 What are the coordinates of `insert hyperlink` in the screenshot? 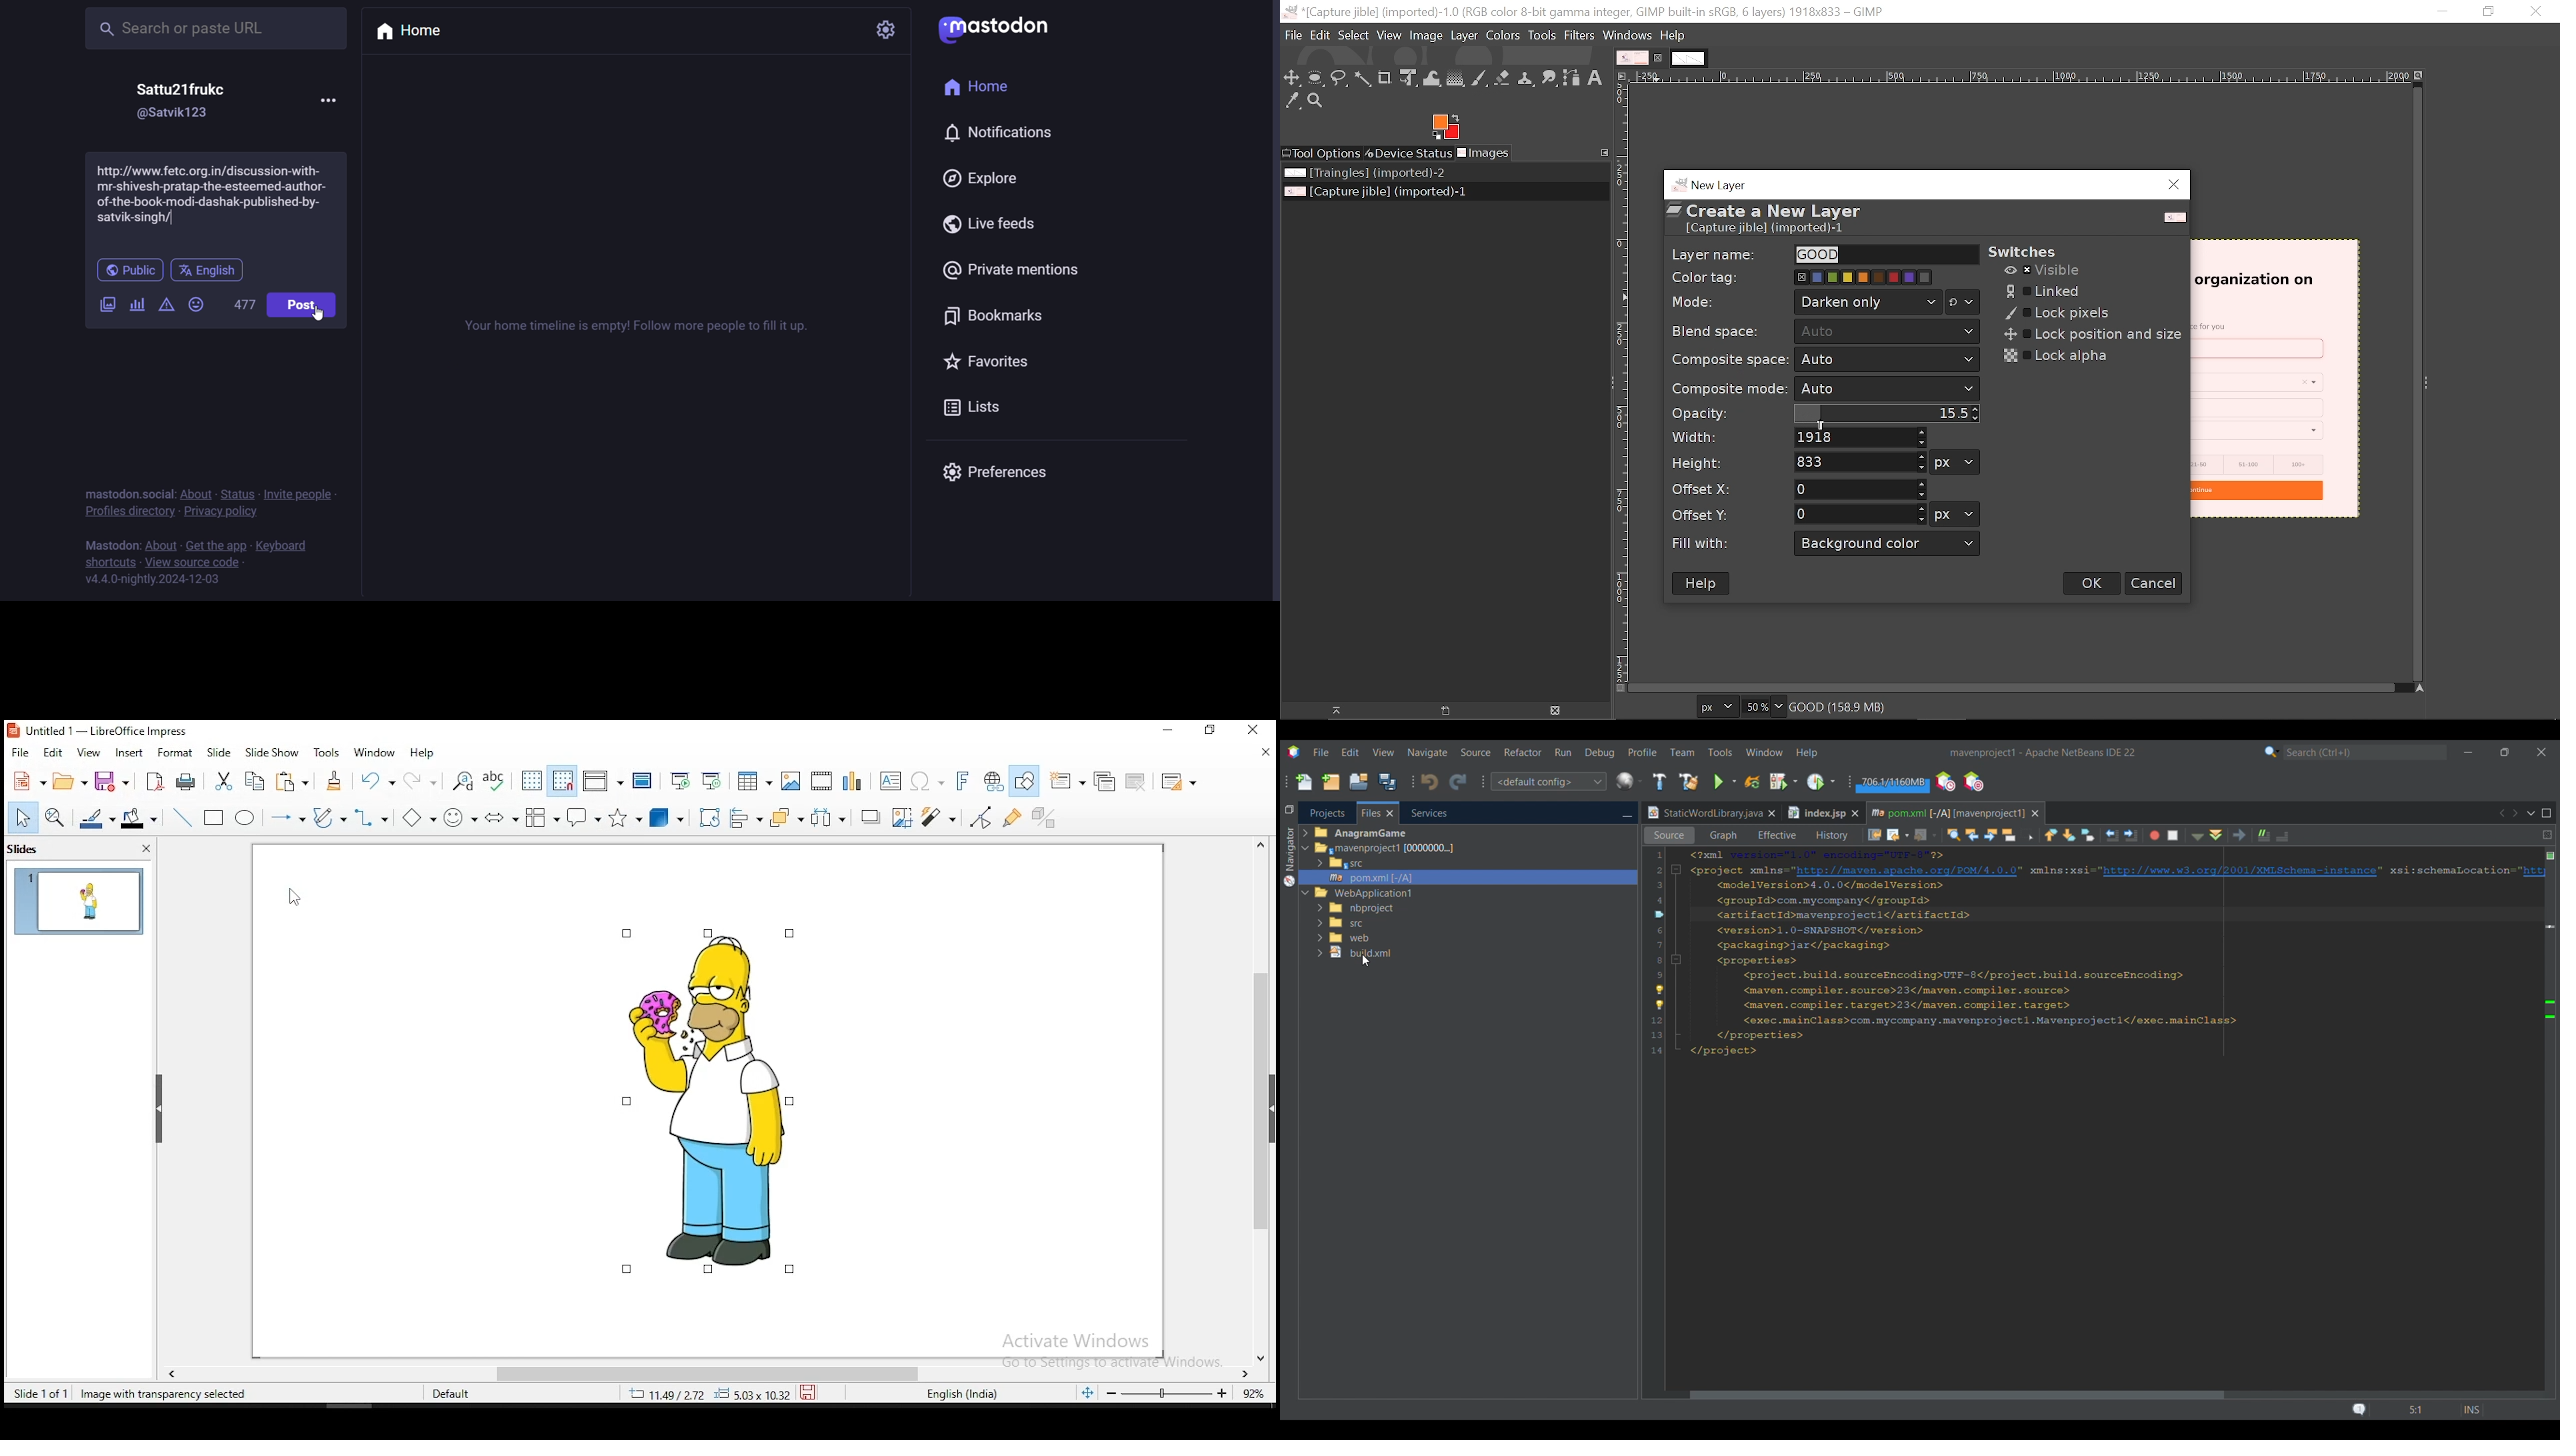 It's located at (995, 782).